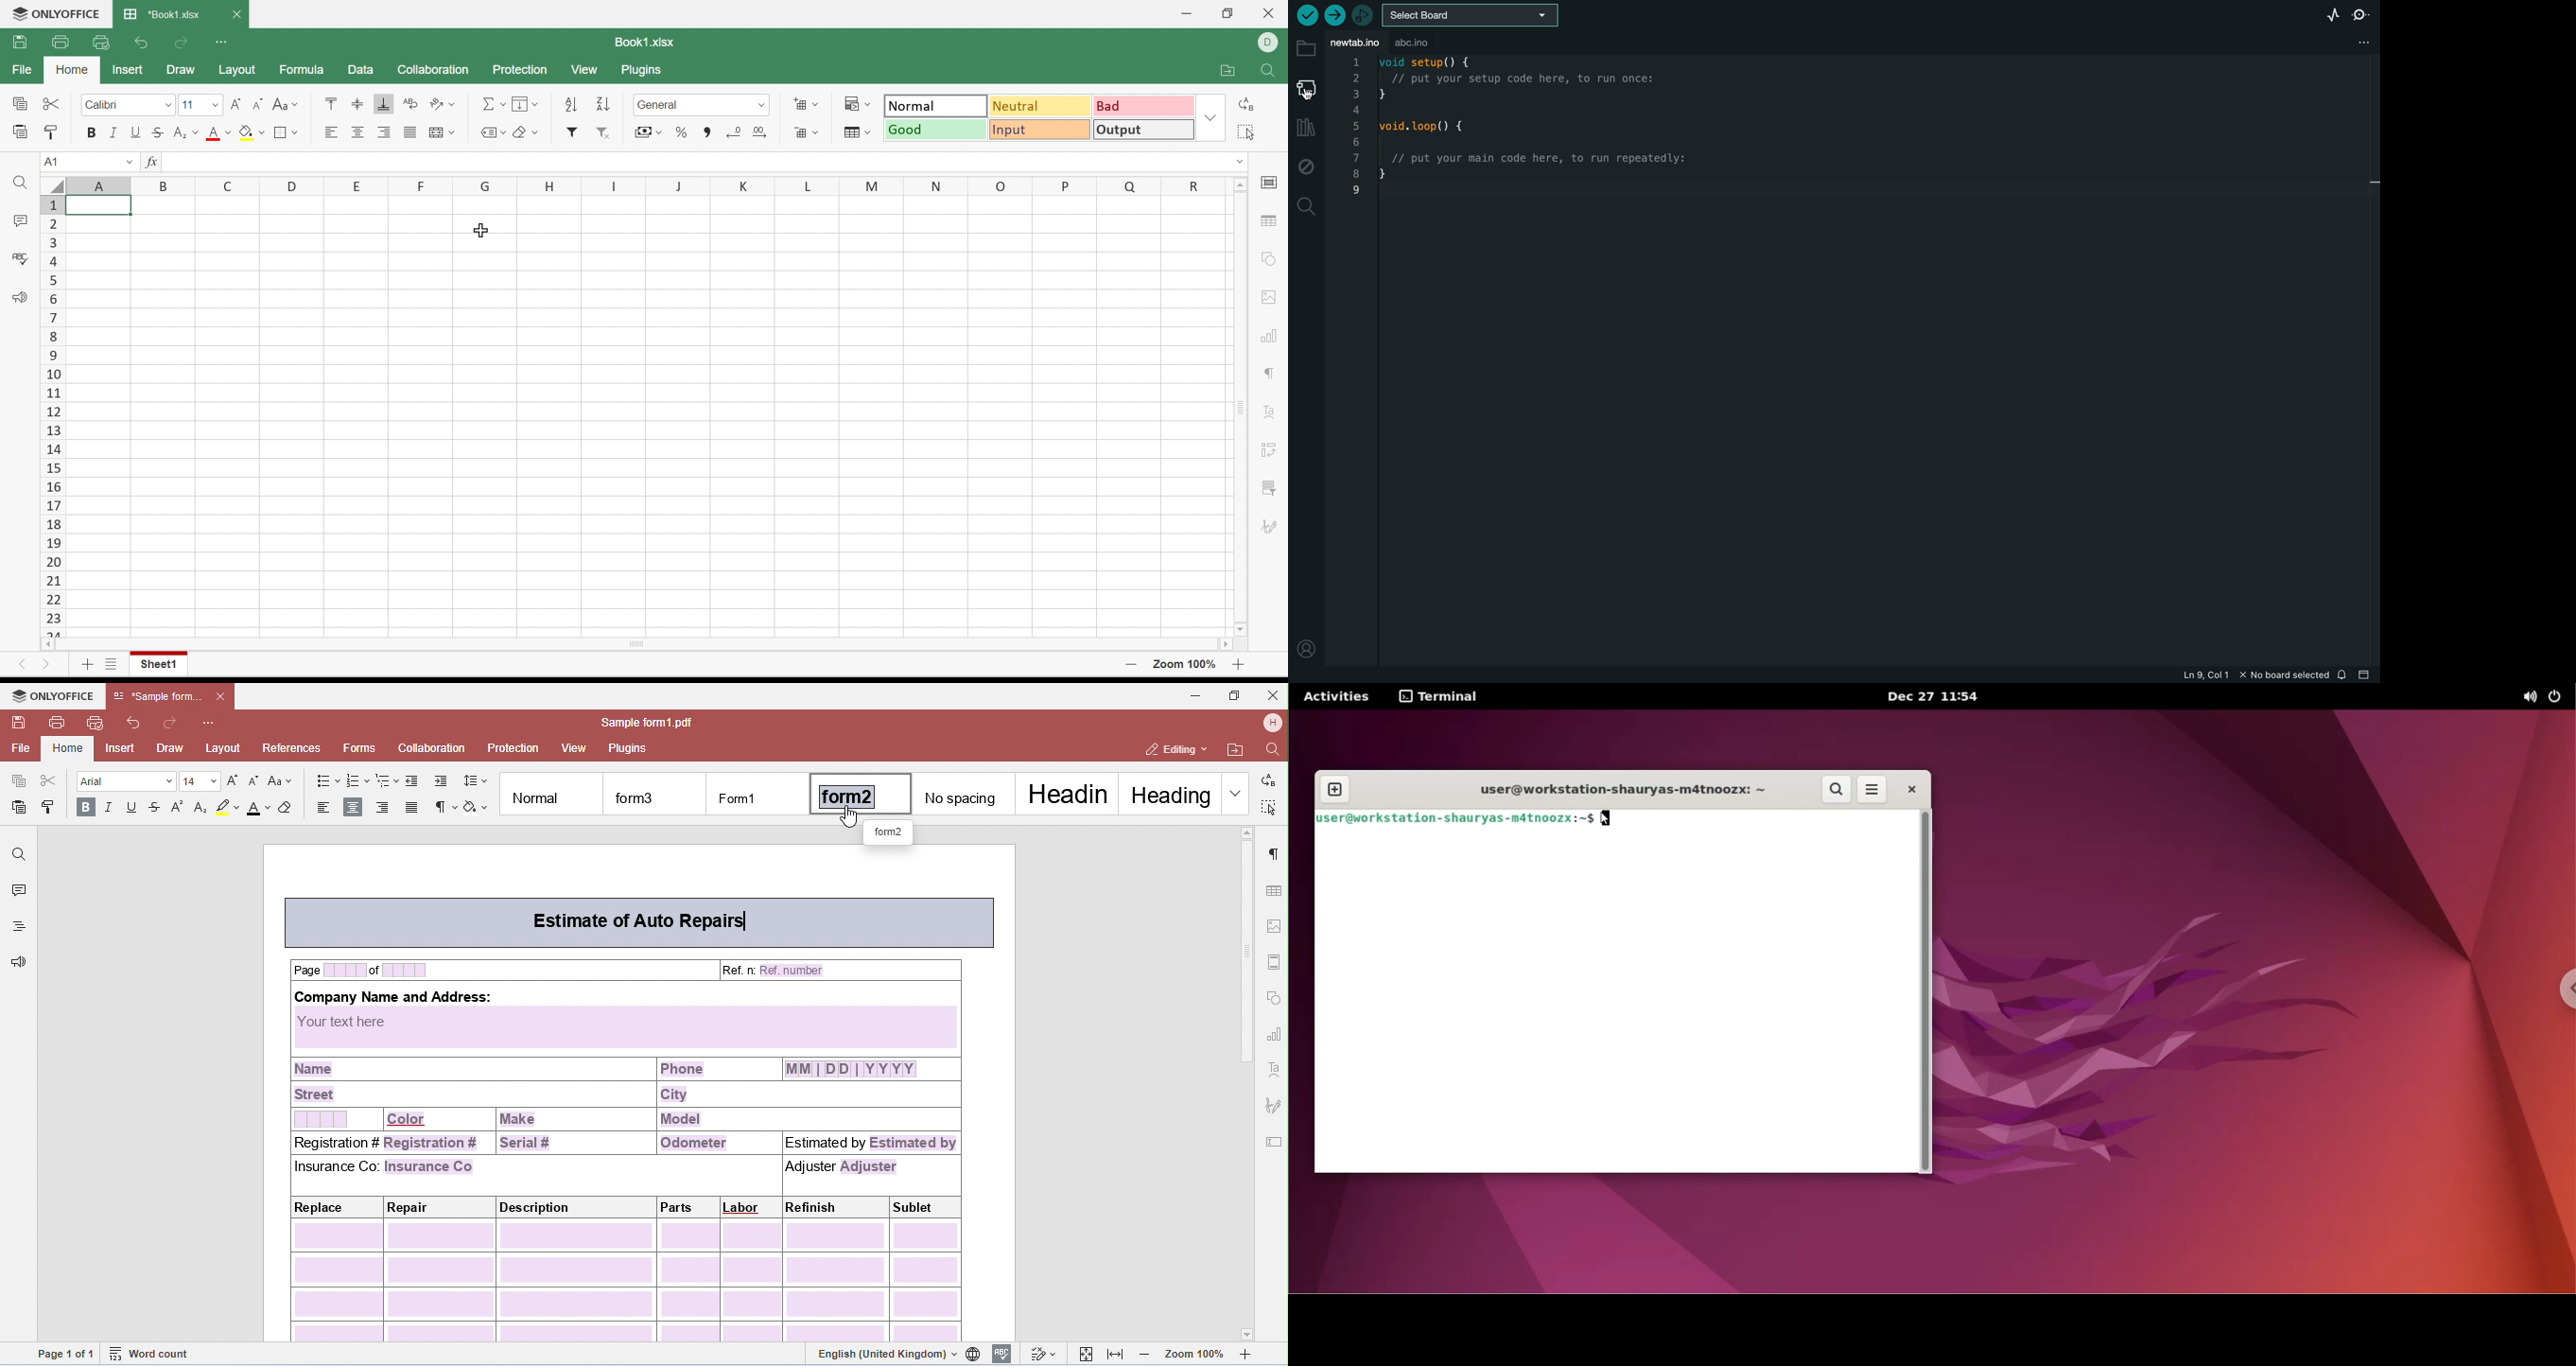 The height and width of the screenshot is (1372, 2576). Describe the element at coordinates (1269, 71) in the screenshot. I see `Find` at that location.